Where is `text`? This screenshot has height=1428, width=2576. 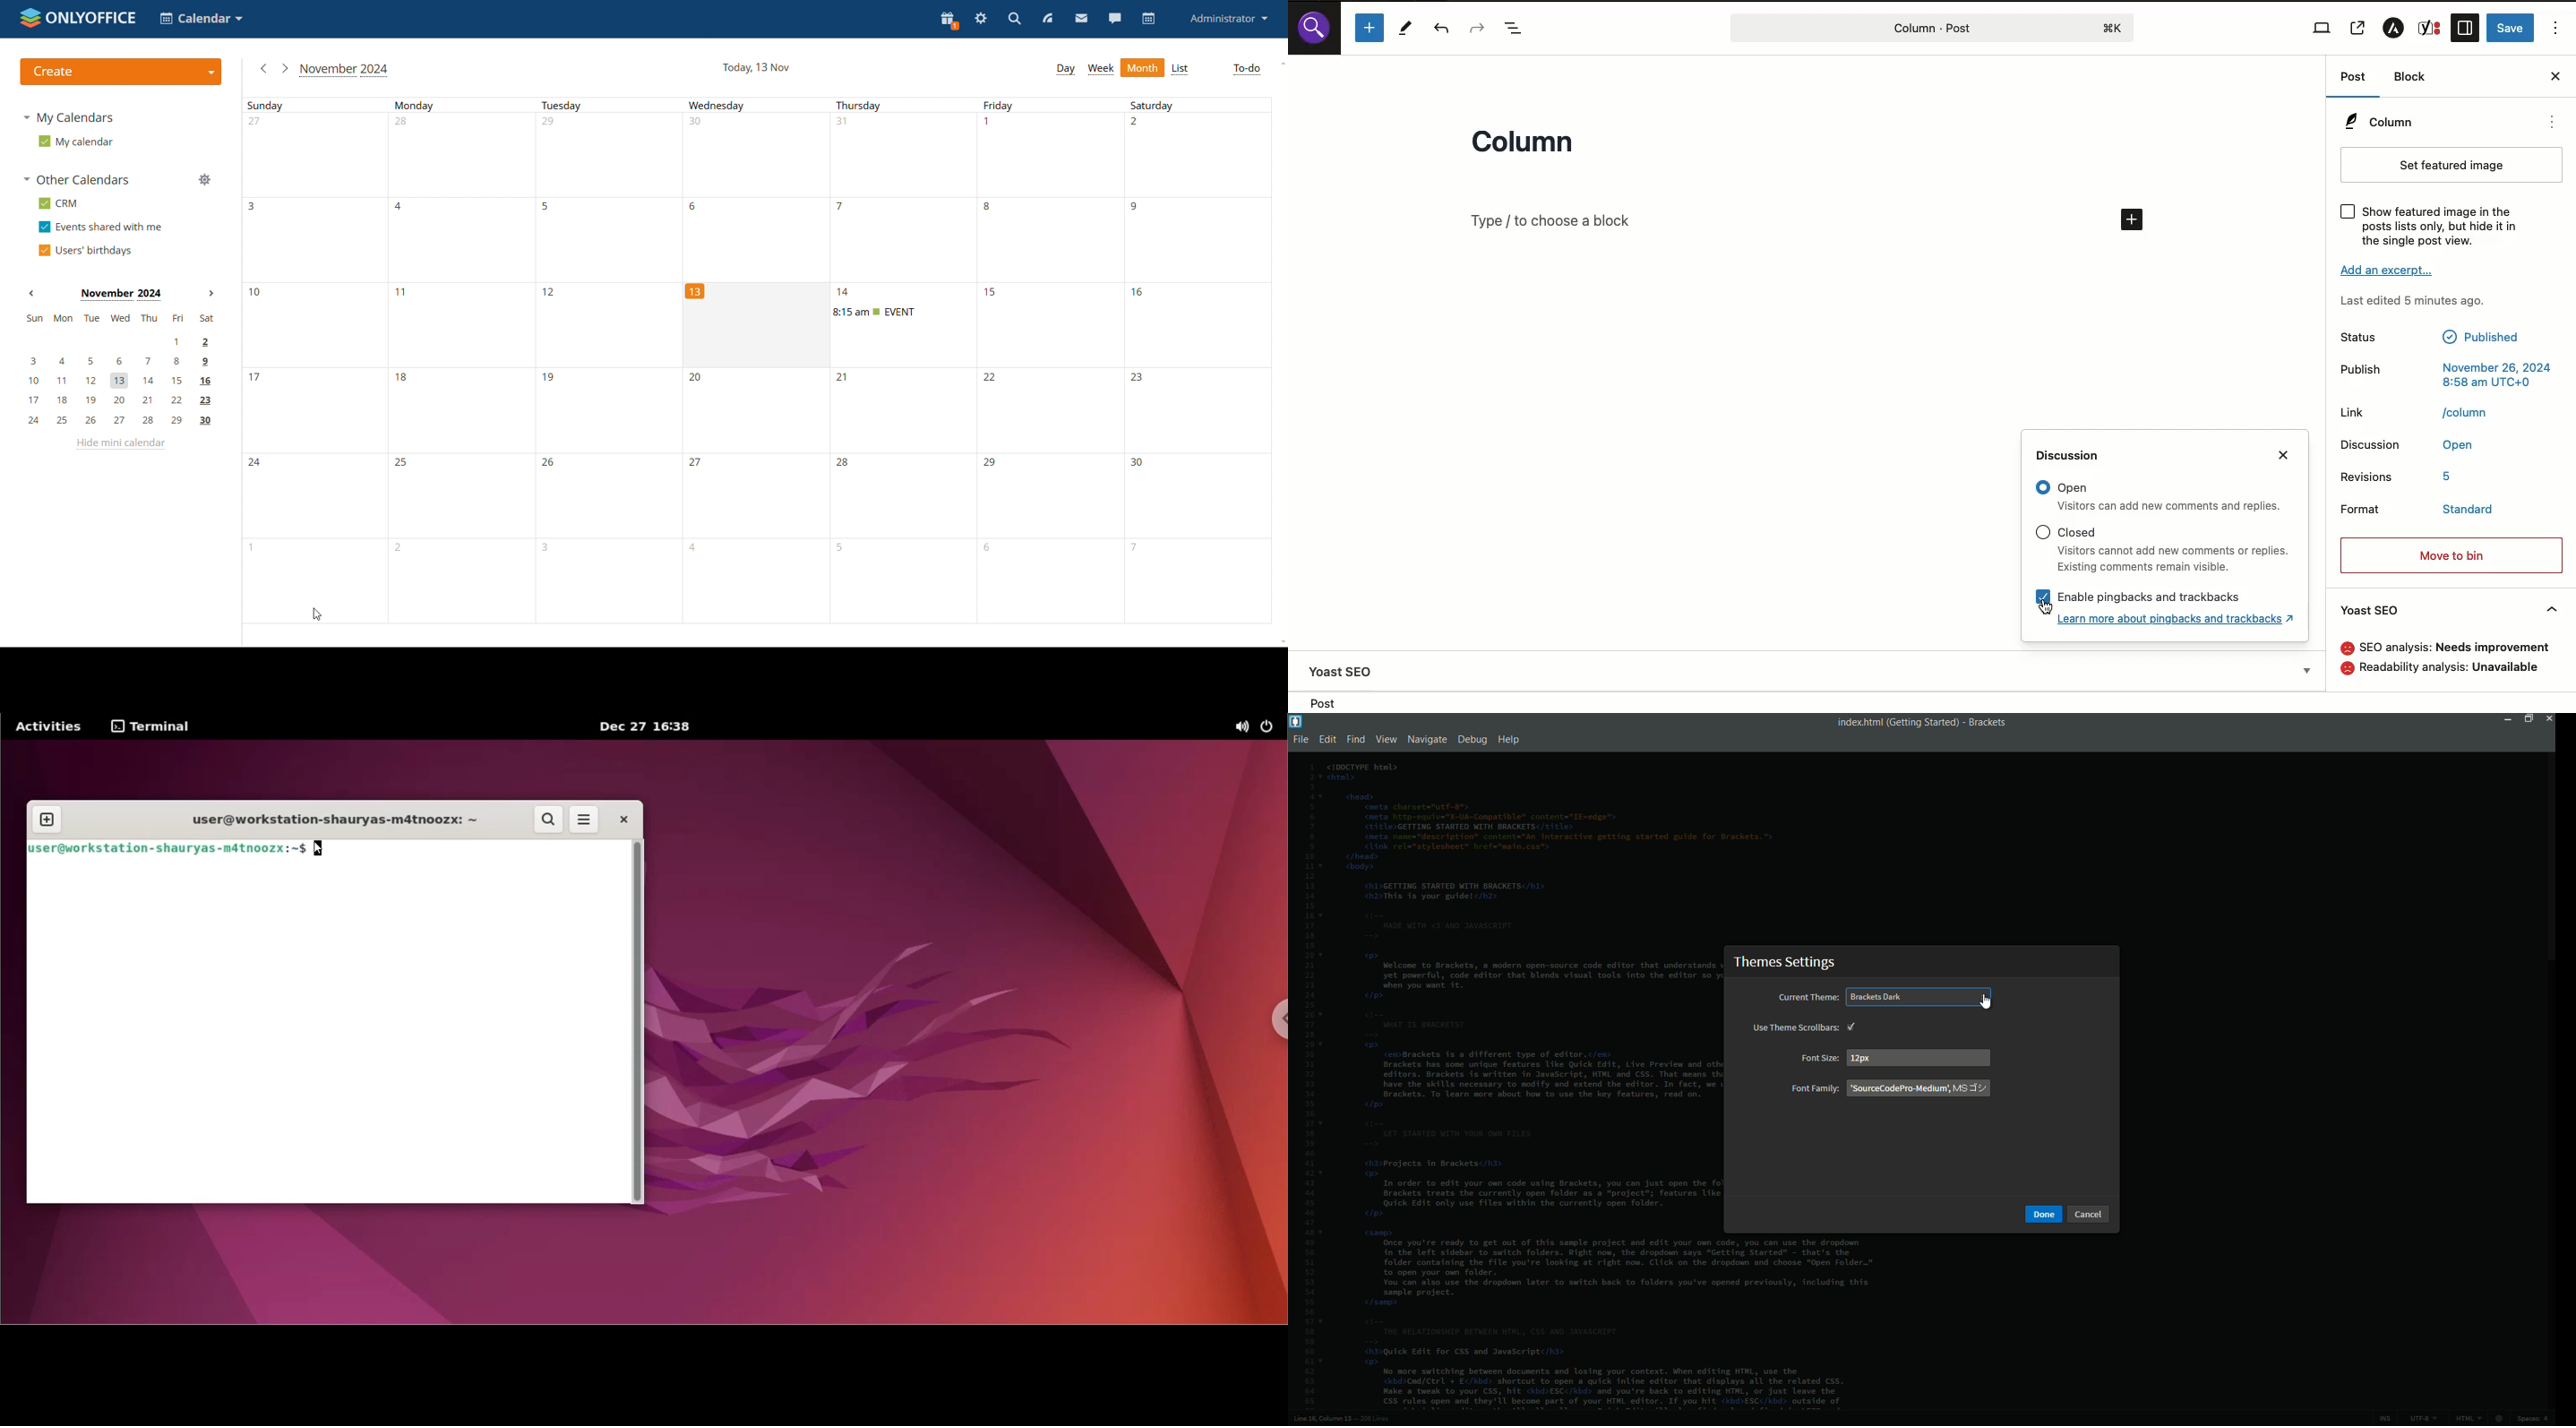 text is located at coordinates (2440, 225).